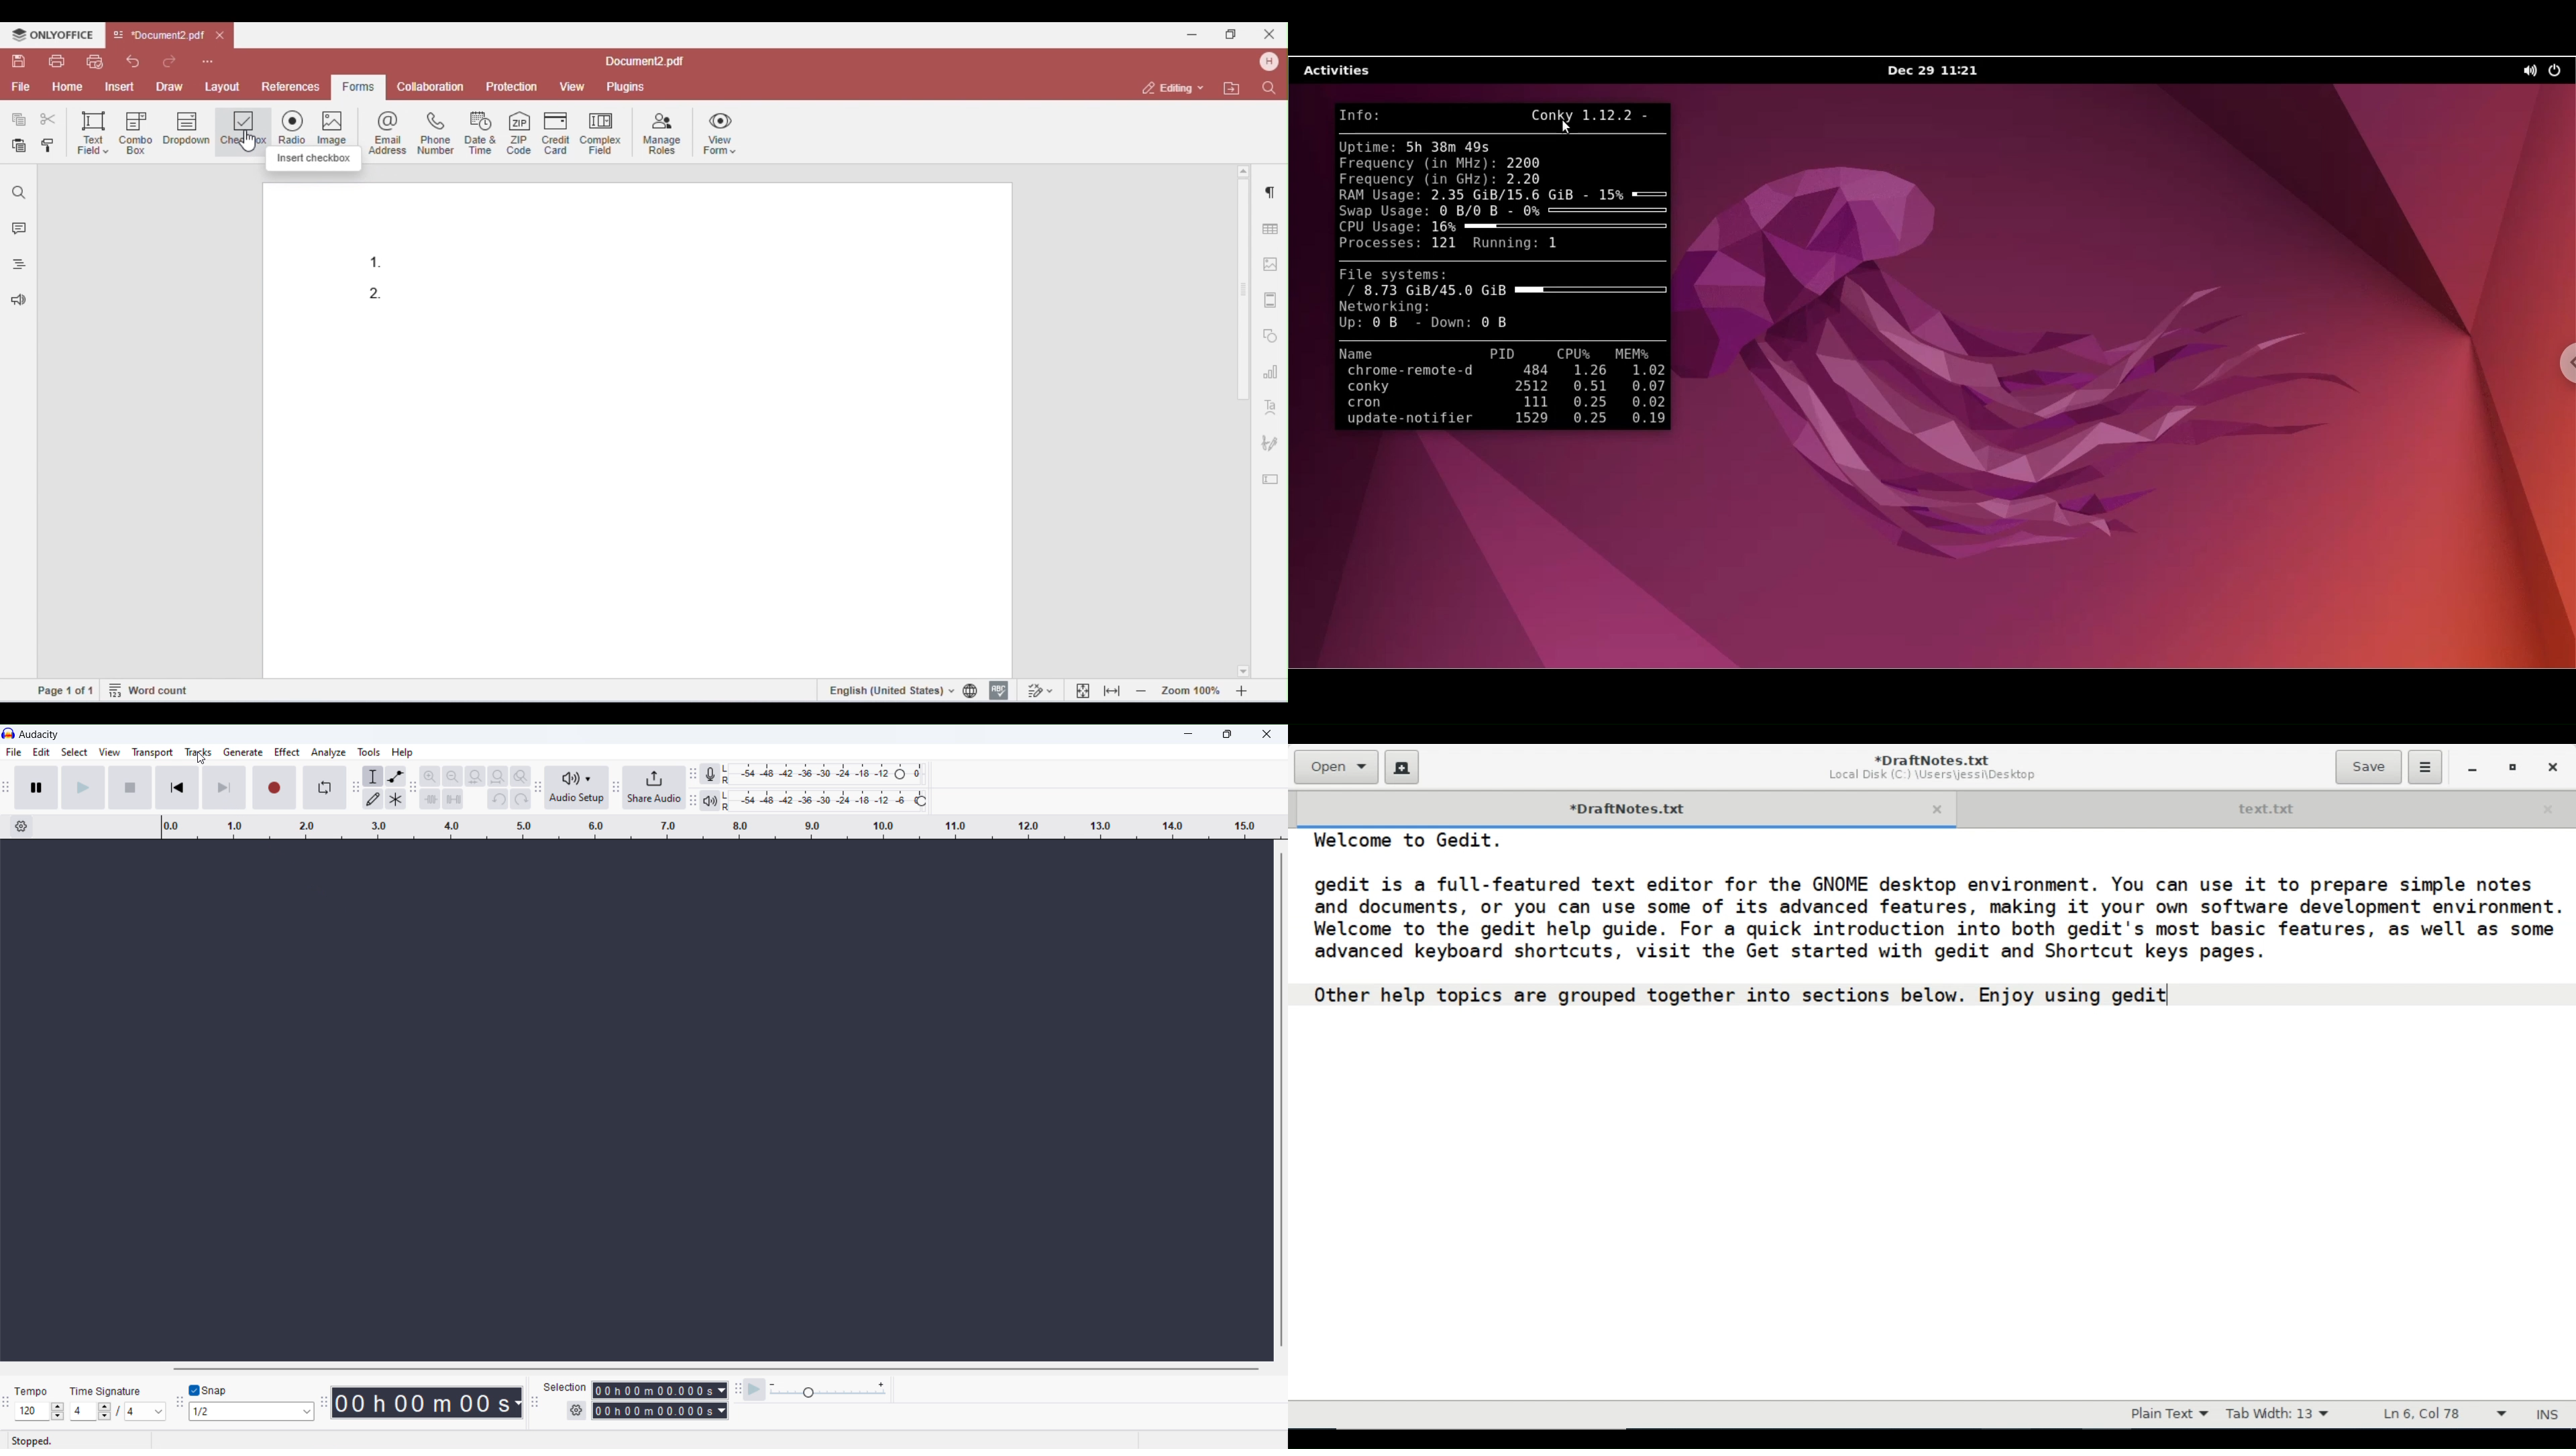  What do you see at coordinates (535, 1403) in the screenshot?
I see `selection toolbar` at bounding box center [535, 1403].